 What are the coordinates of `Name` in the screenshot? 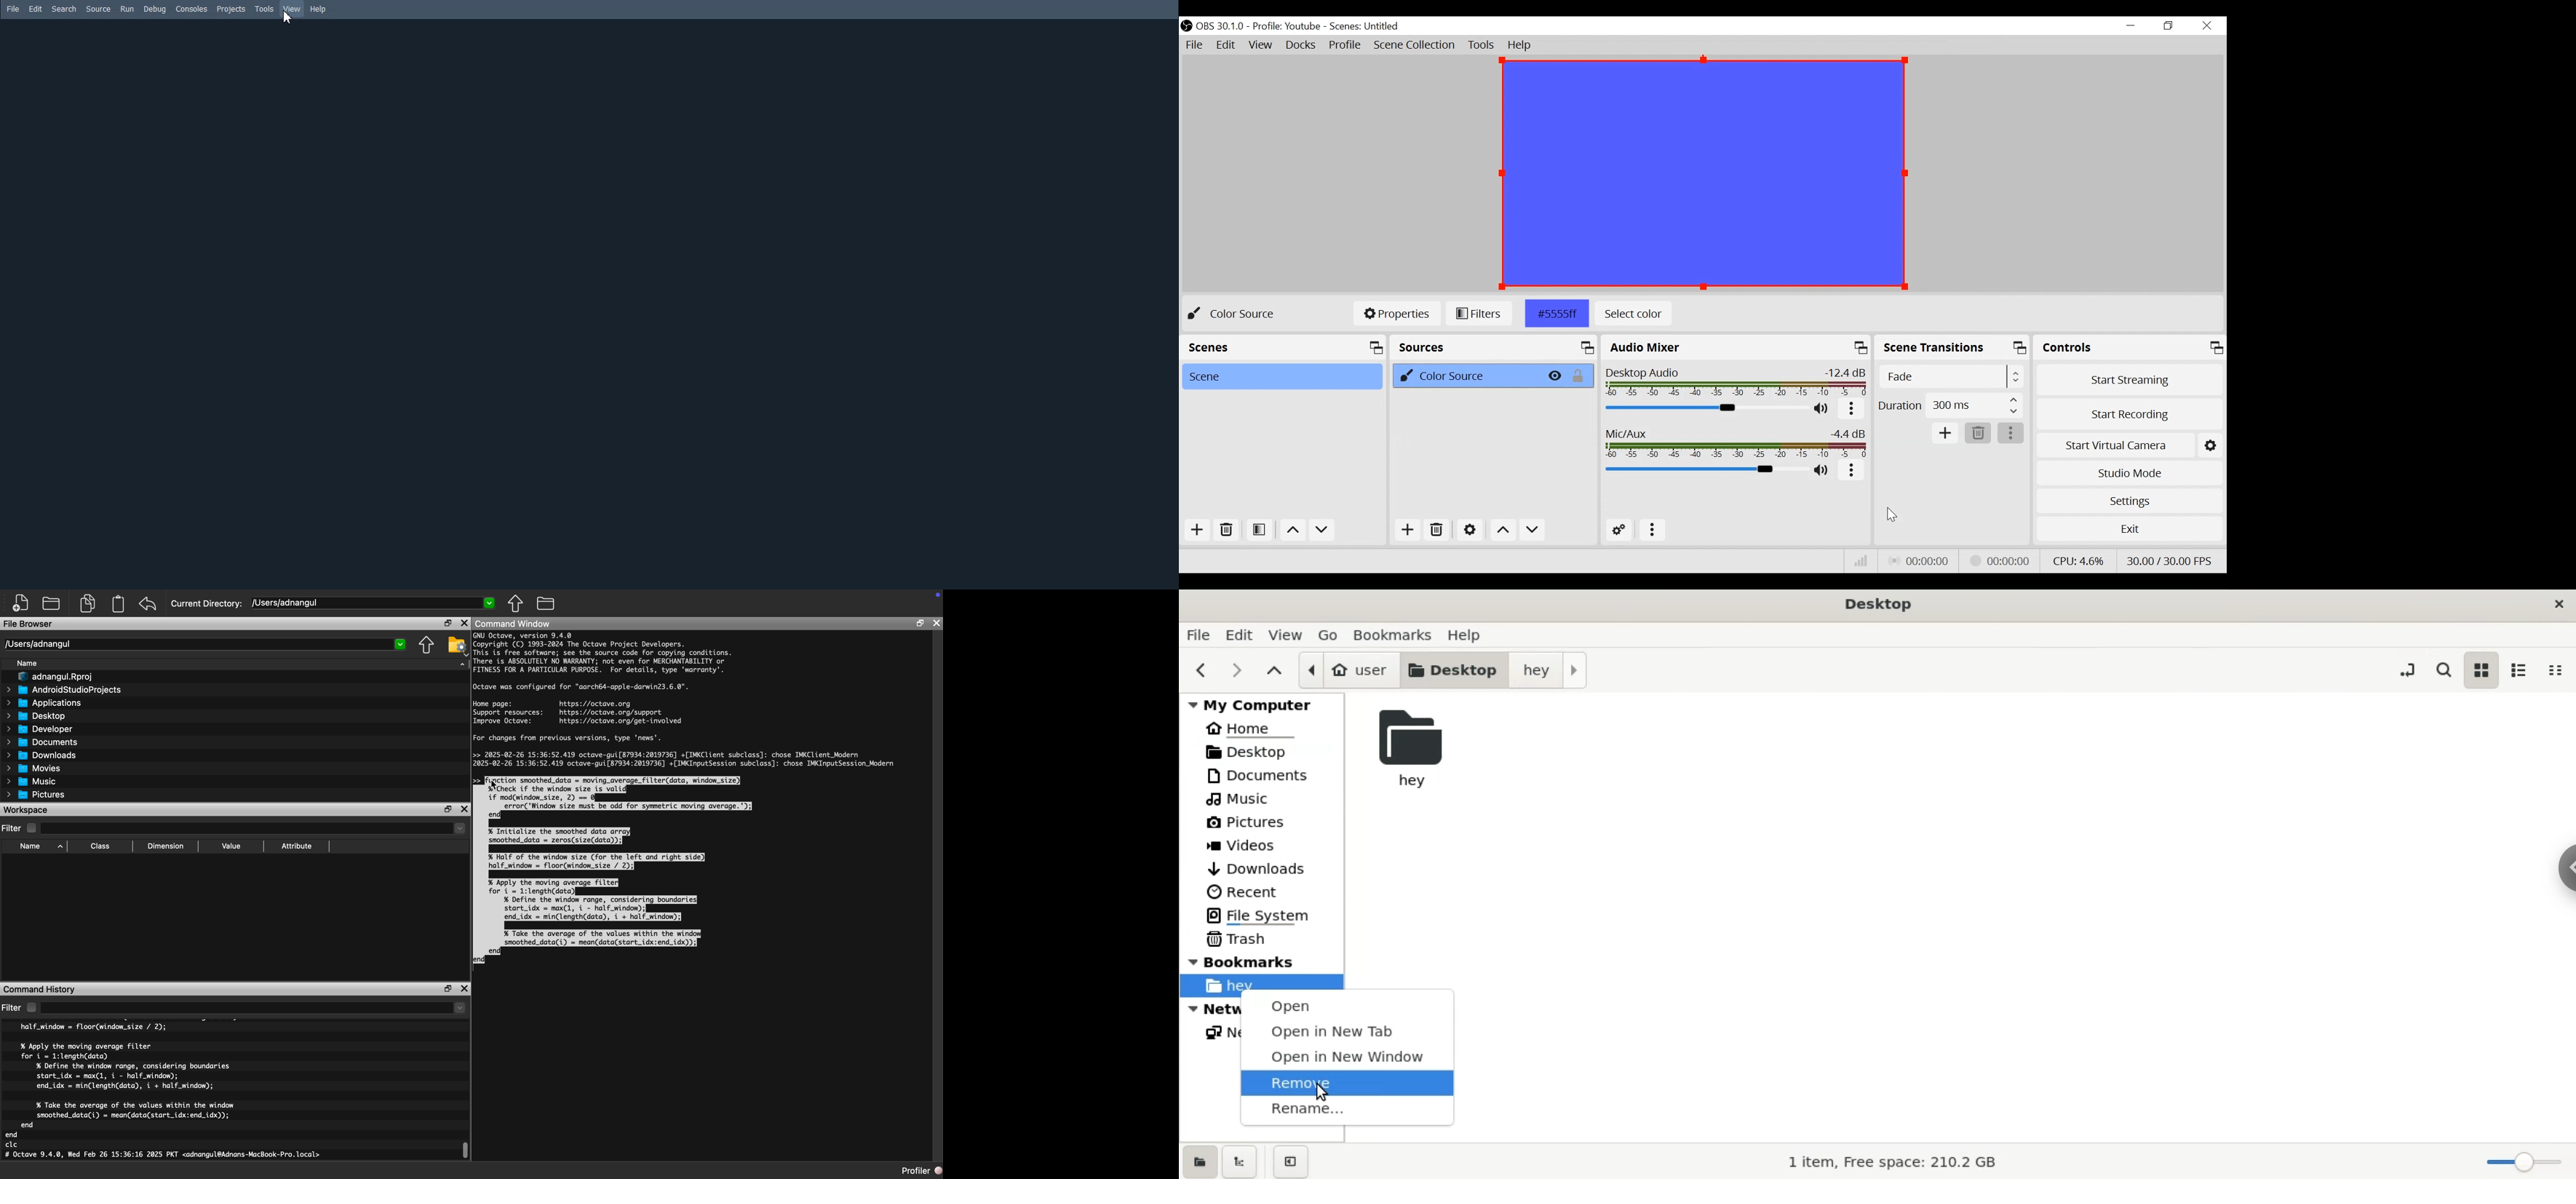 It's located at (28, 663).